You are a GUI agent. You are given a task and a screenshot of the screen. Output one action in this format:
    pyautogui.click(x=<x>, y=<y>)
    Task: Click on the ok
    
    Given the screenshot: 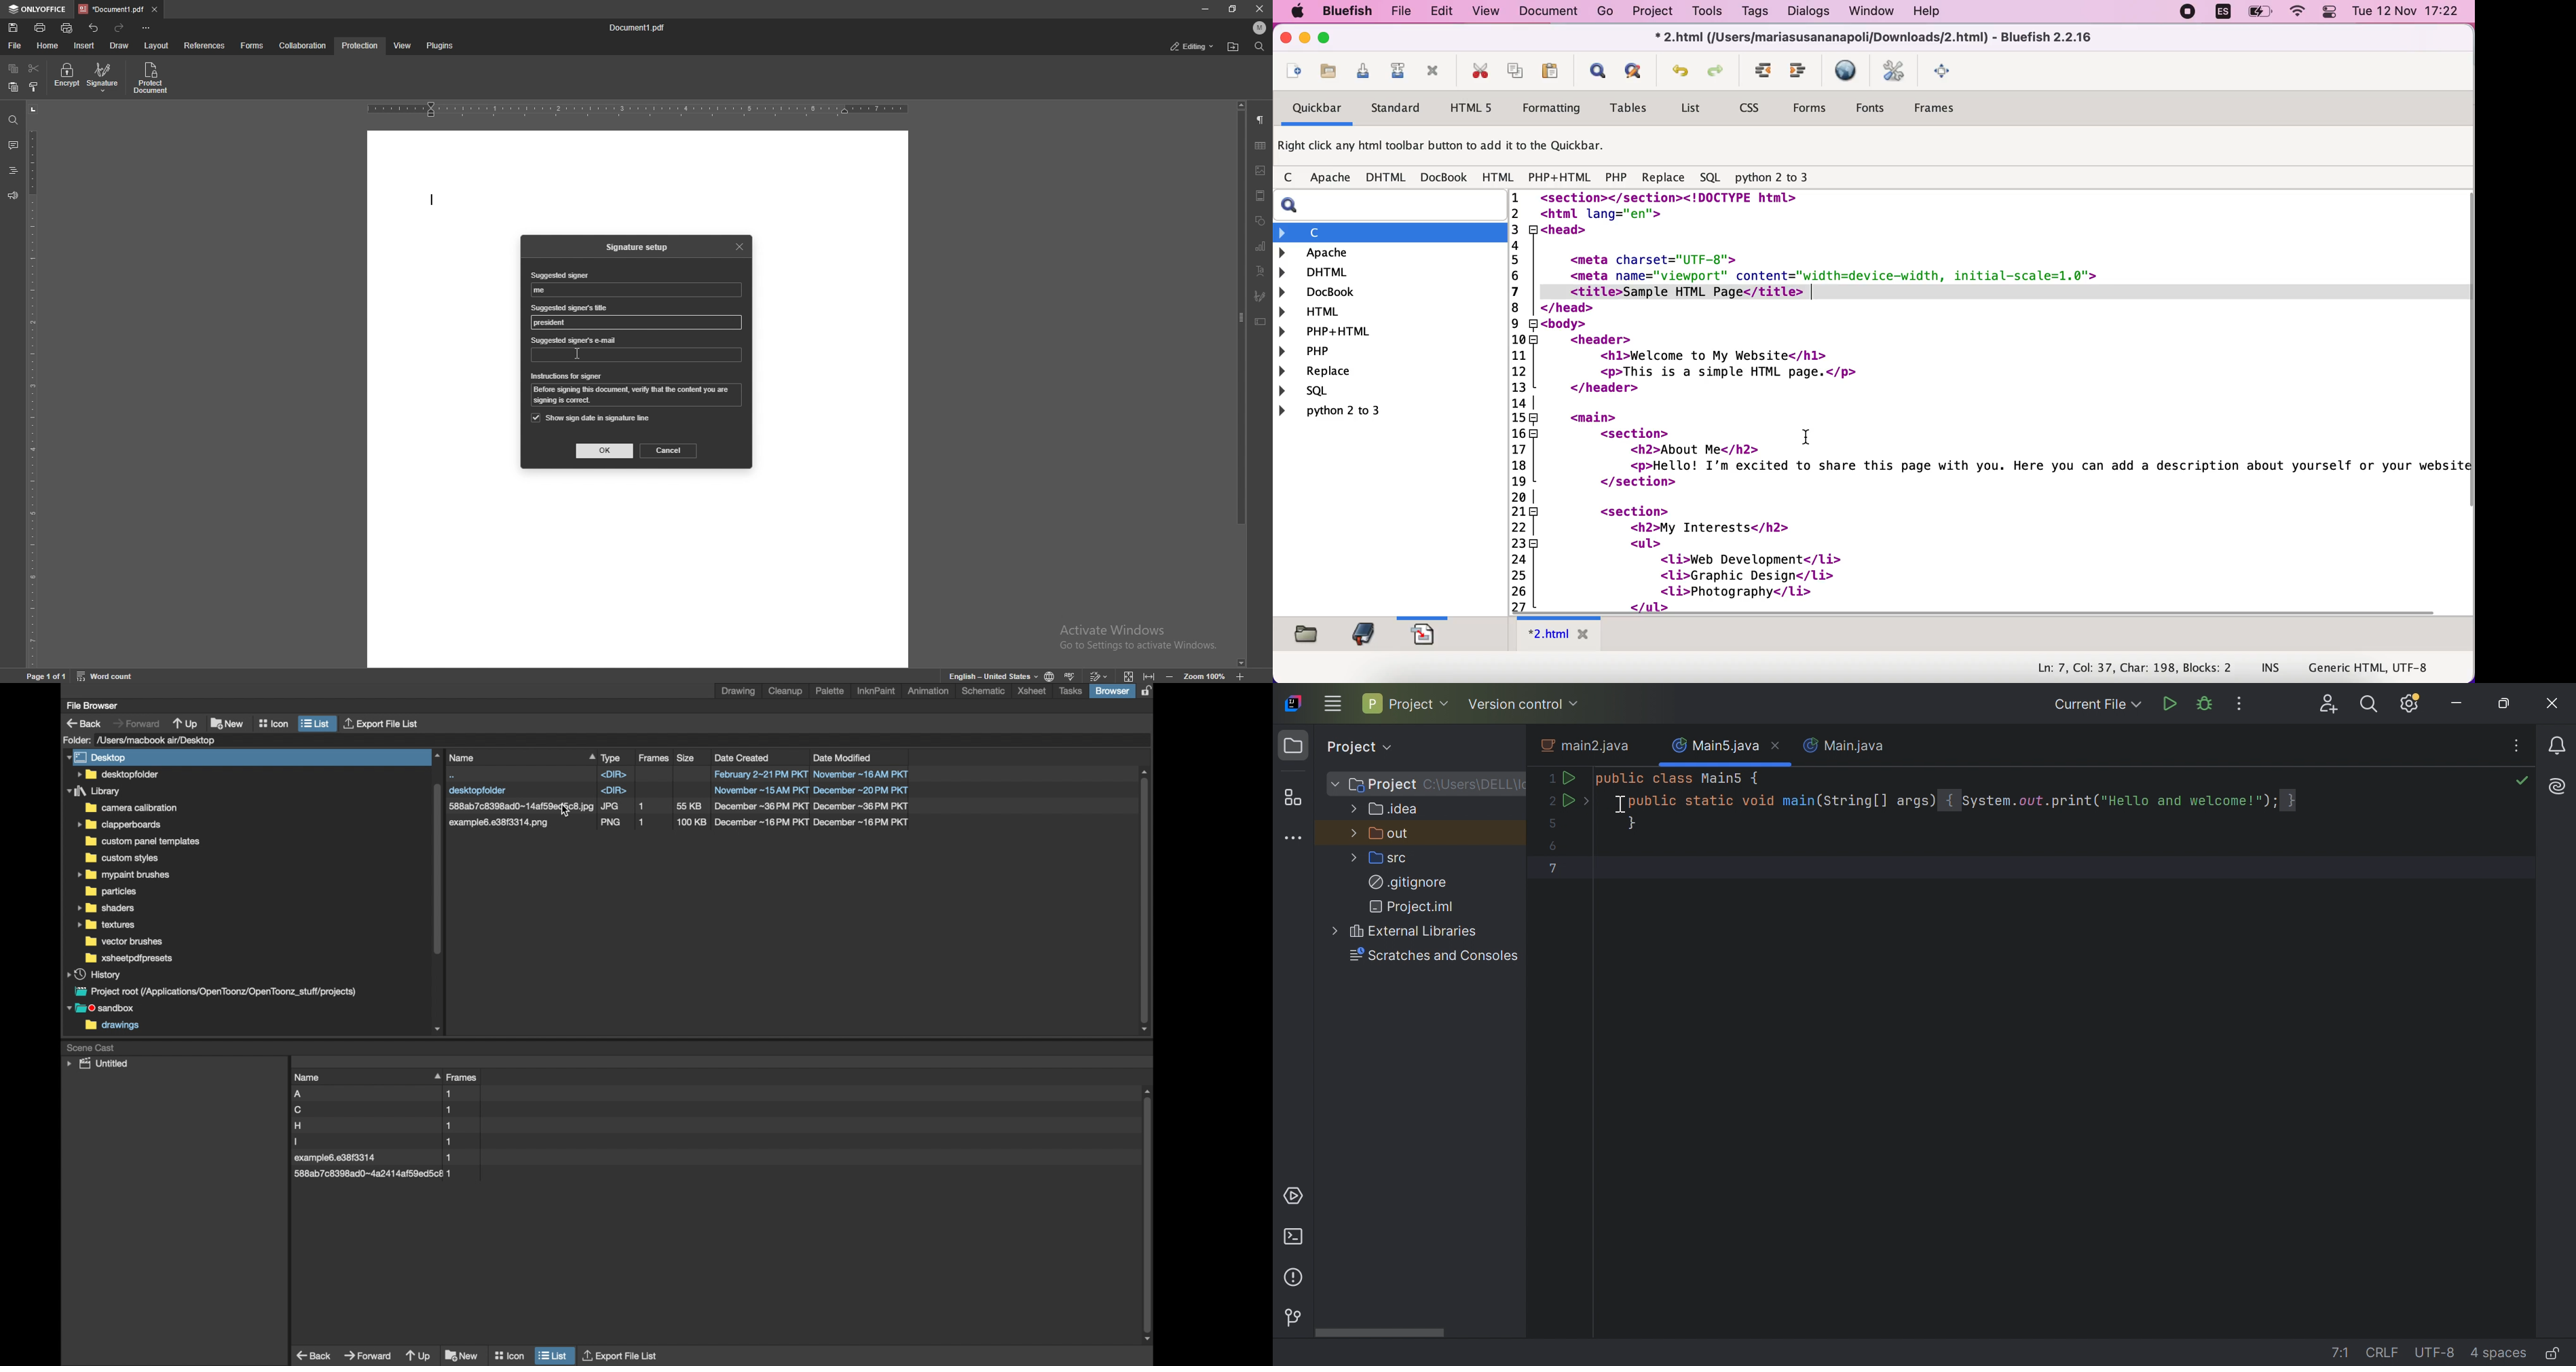 What is the action you would take?
    pyautogui.click(x=605, y=451)
    